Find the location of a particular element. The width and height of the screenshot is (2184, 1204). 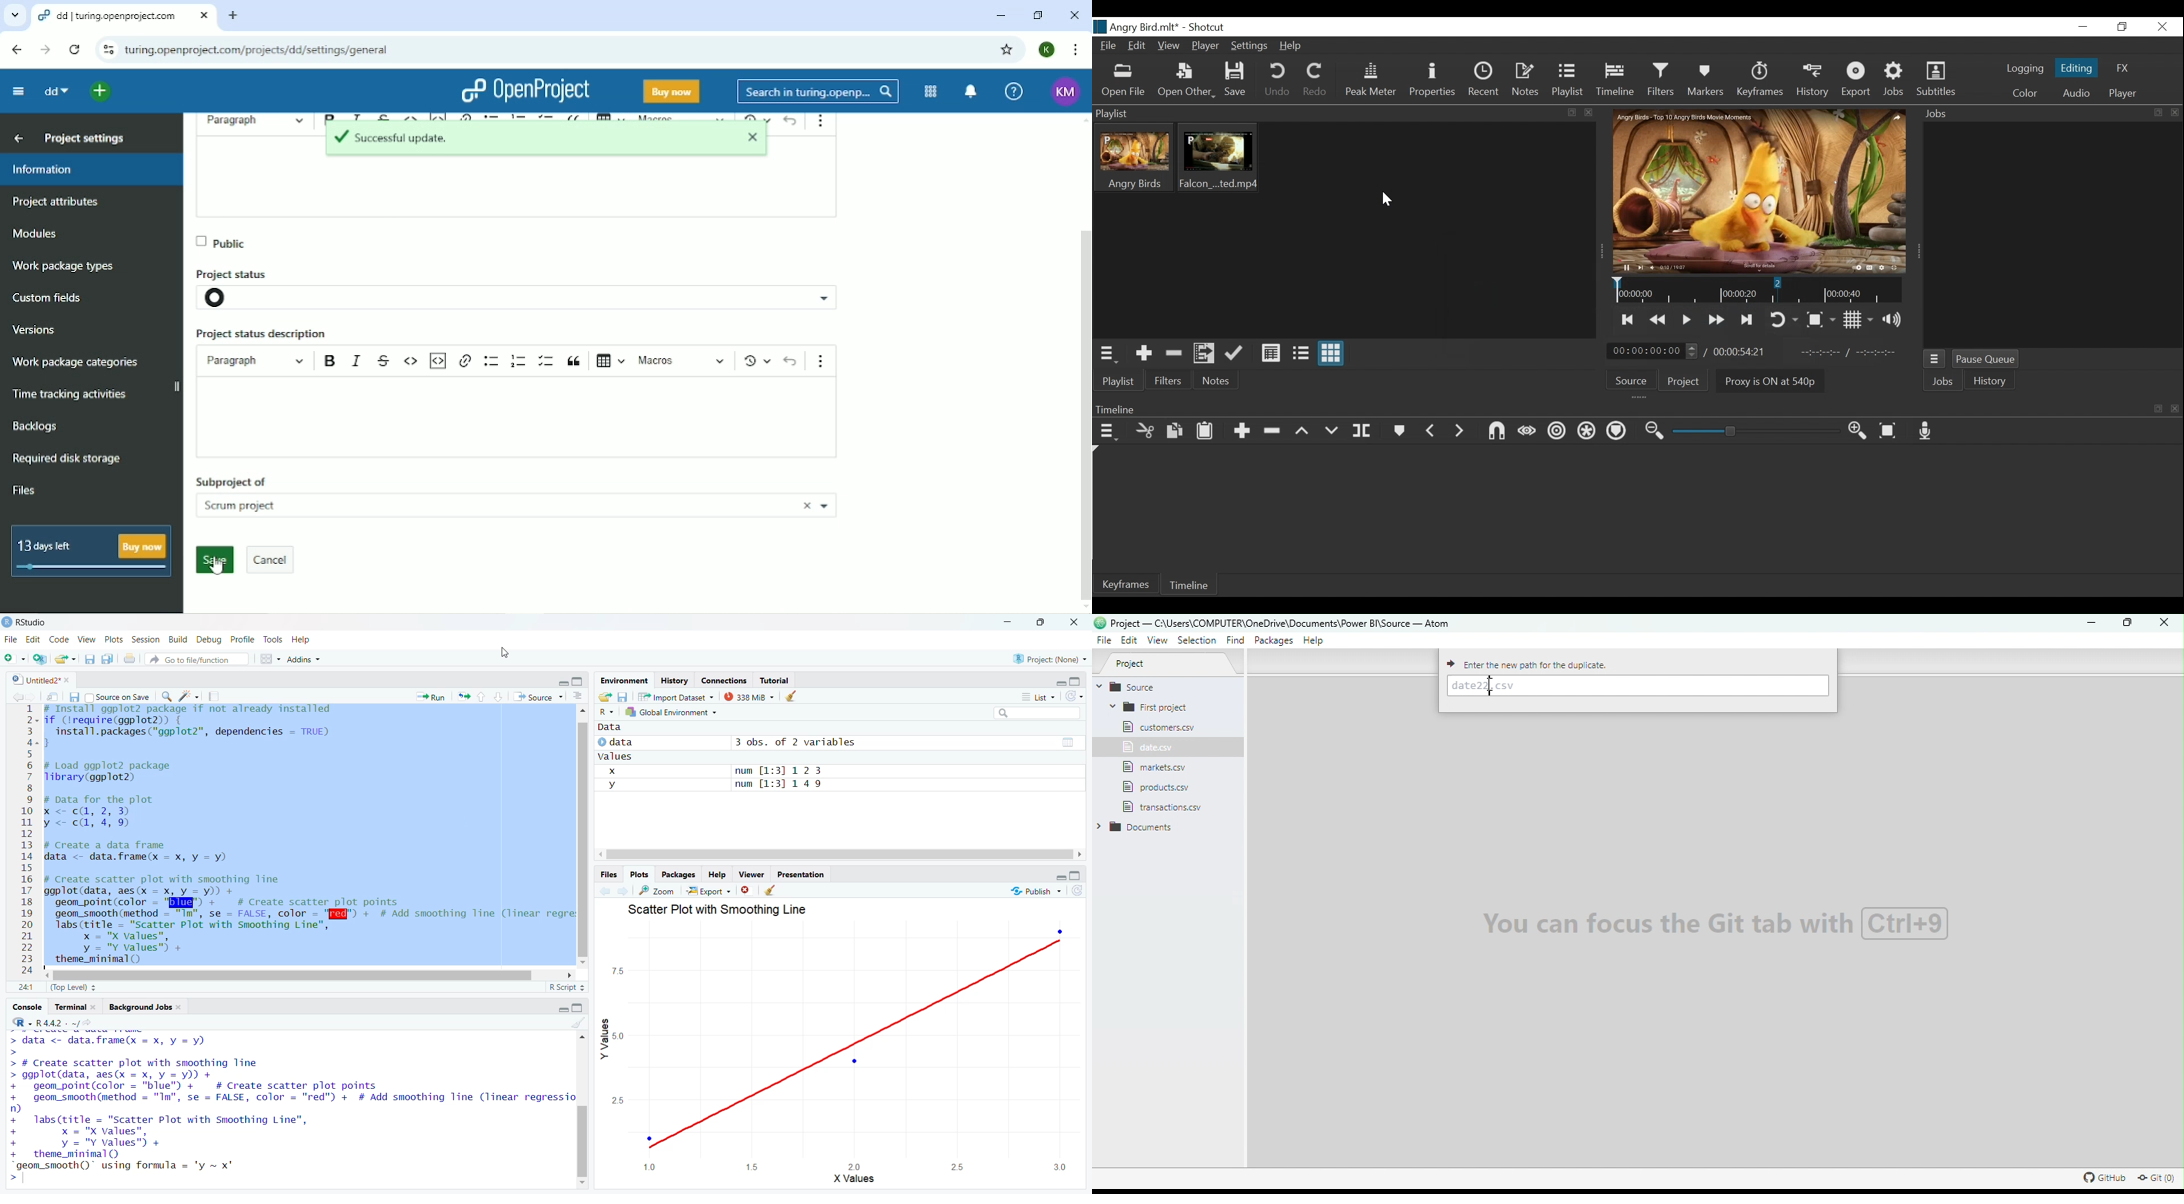

print the current file is located at coordinates (129, 659).